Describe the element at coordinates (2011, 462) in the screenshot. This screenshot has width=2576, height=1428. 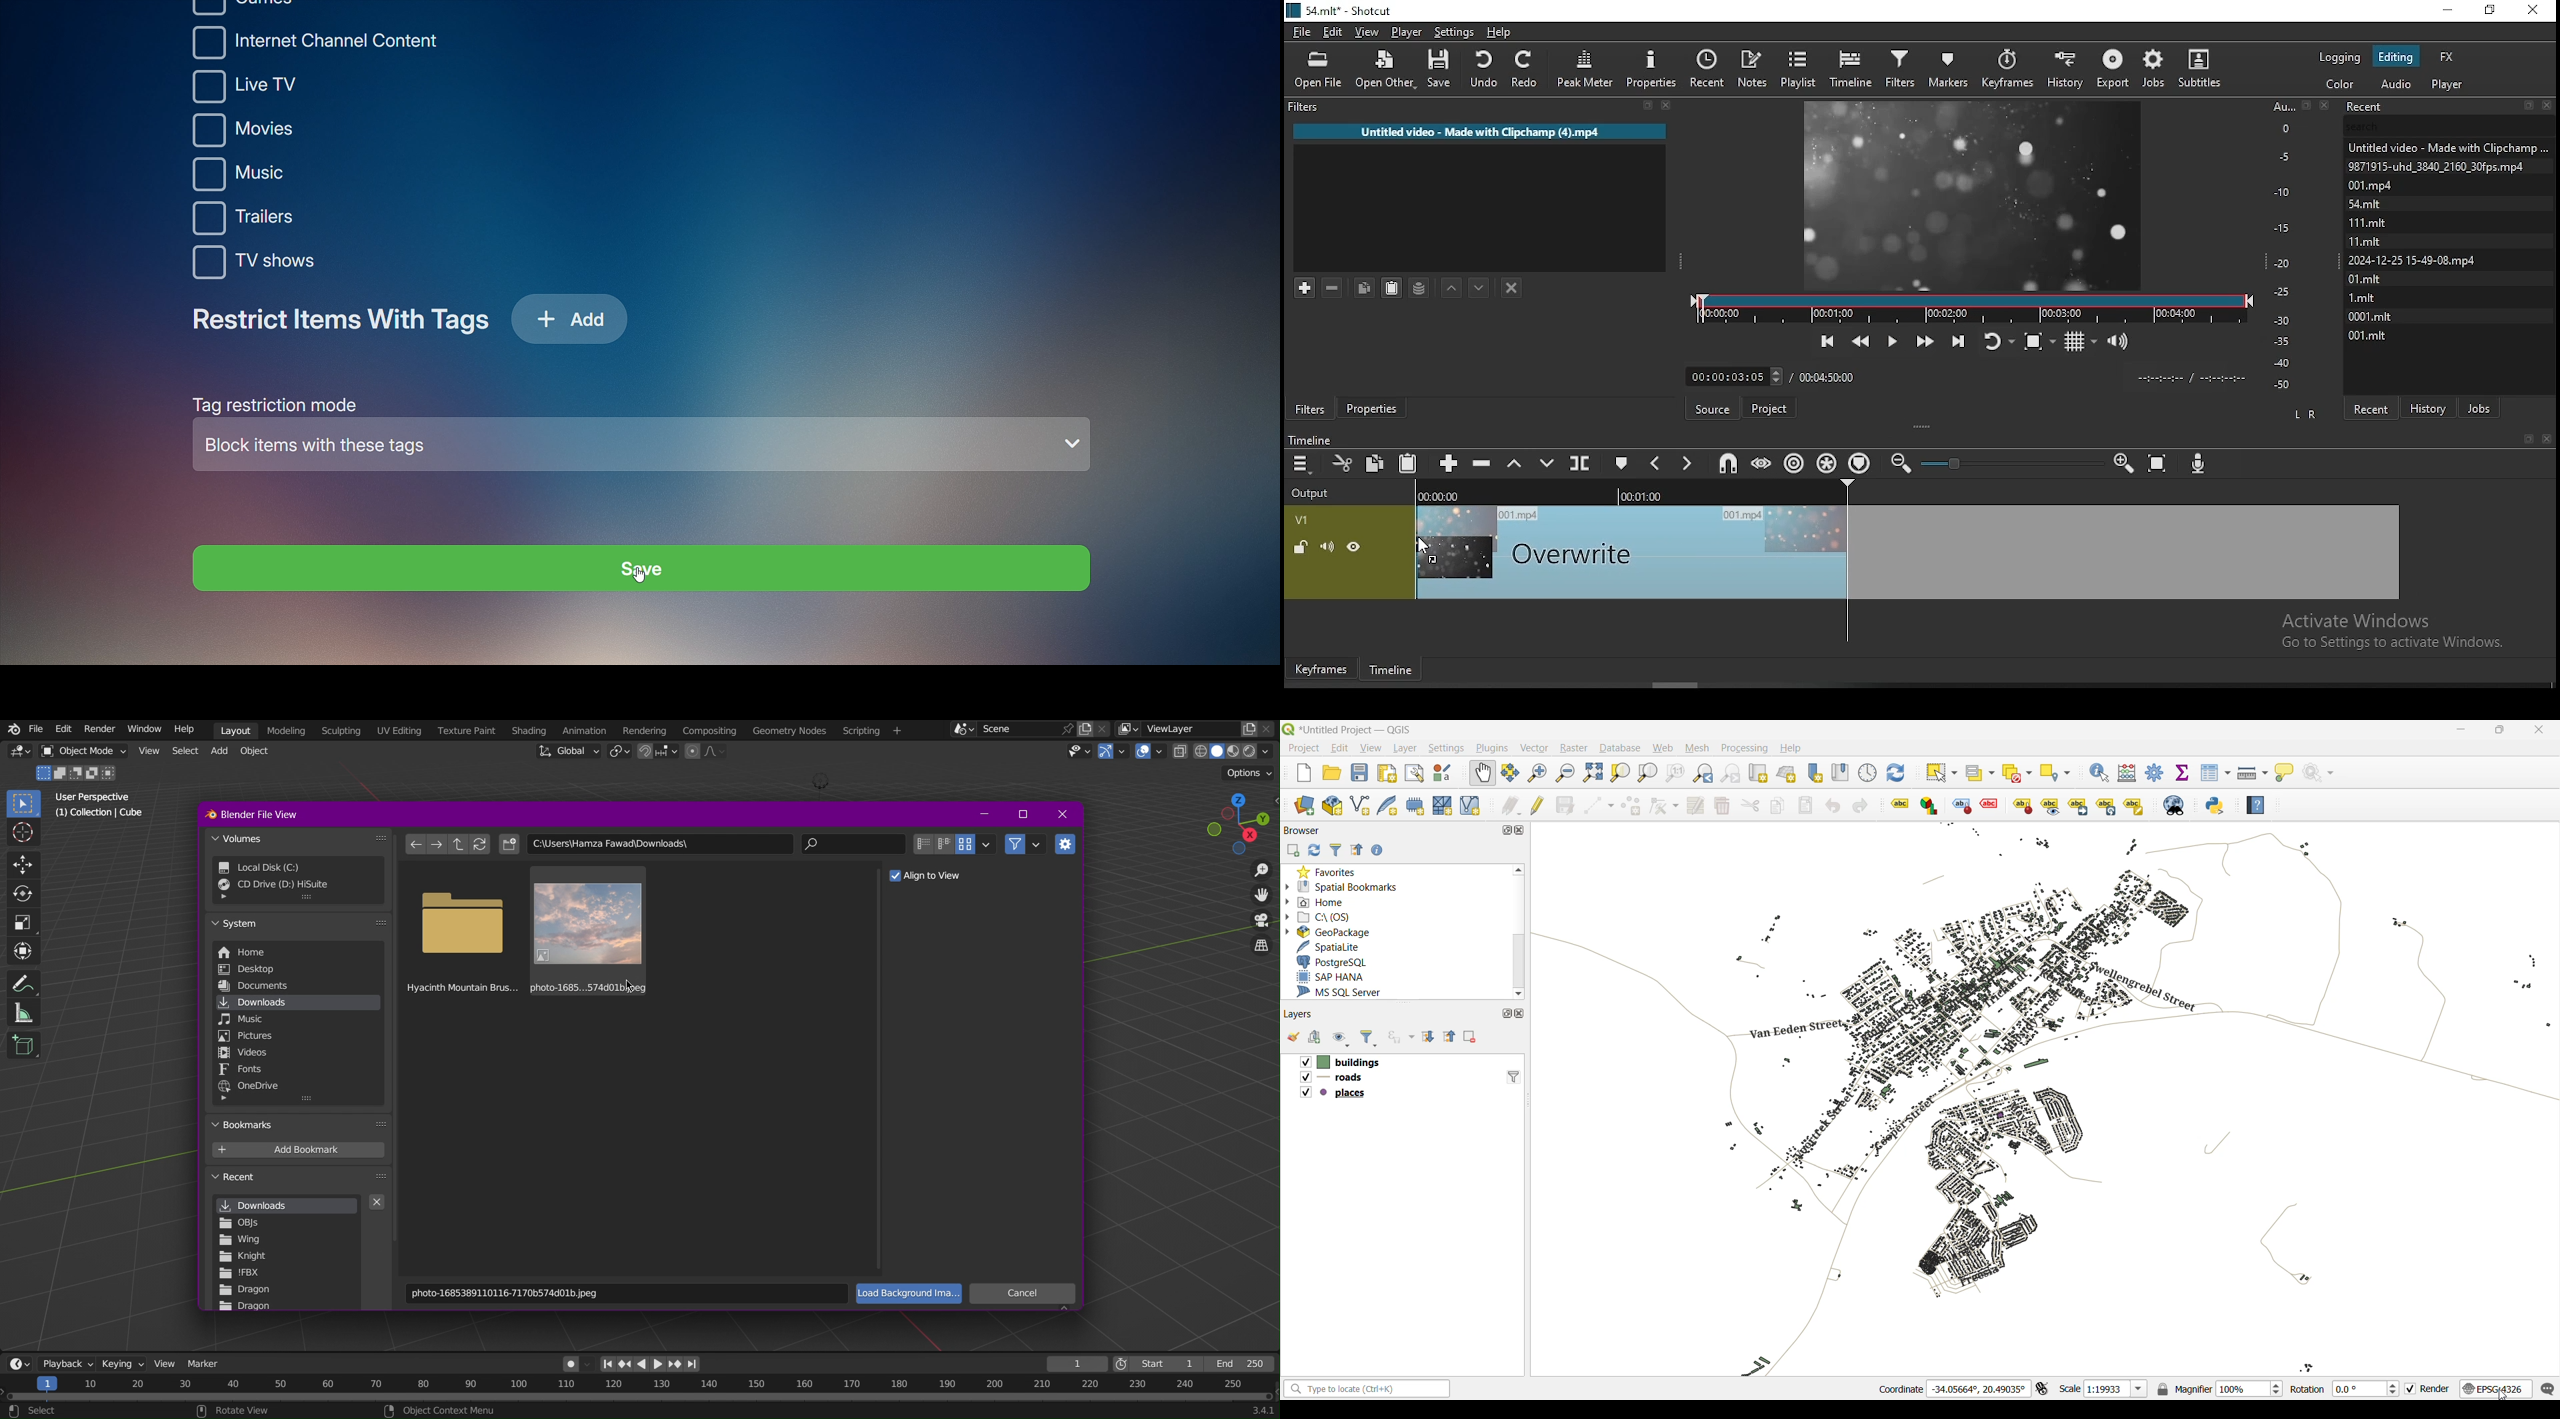
I see `zoom in or zoom out bar` at that location.